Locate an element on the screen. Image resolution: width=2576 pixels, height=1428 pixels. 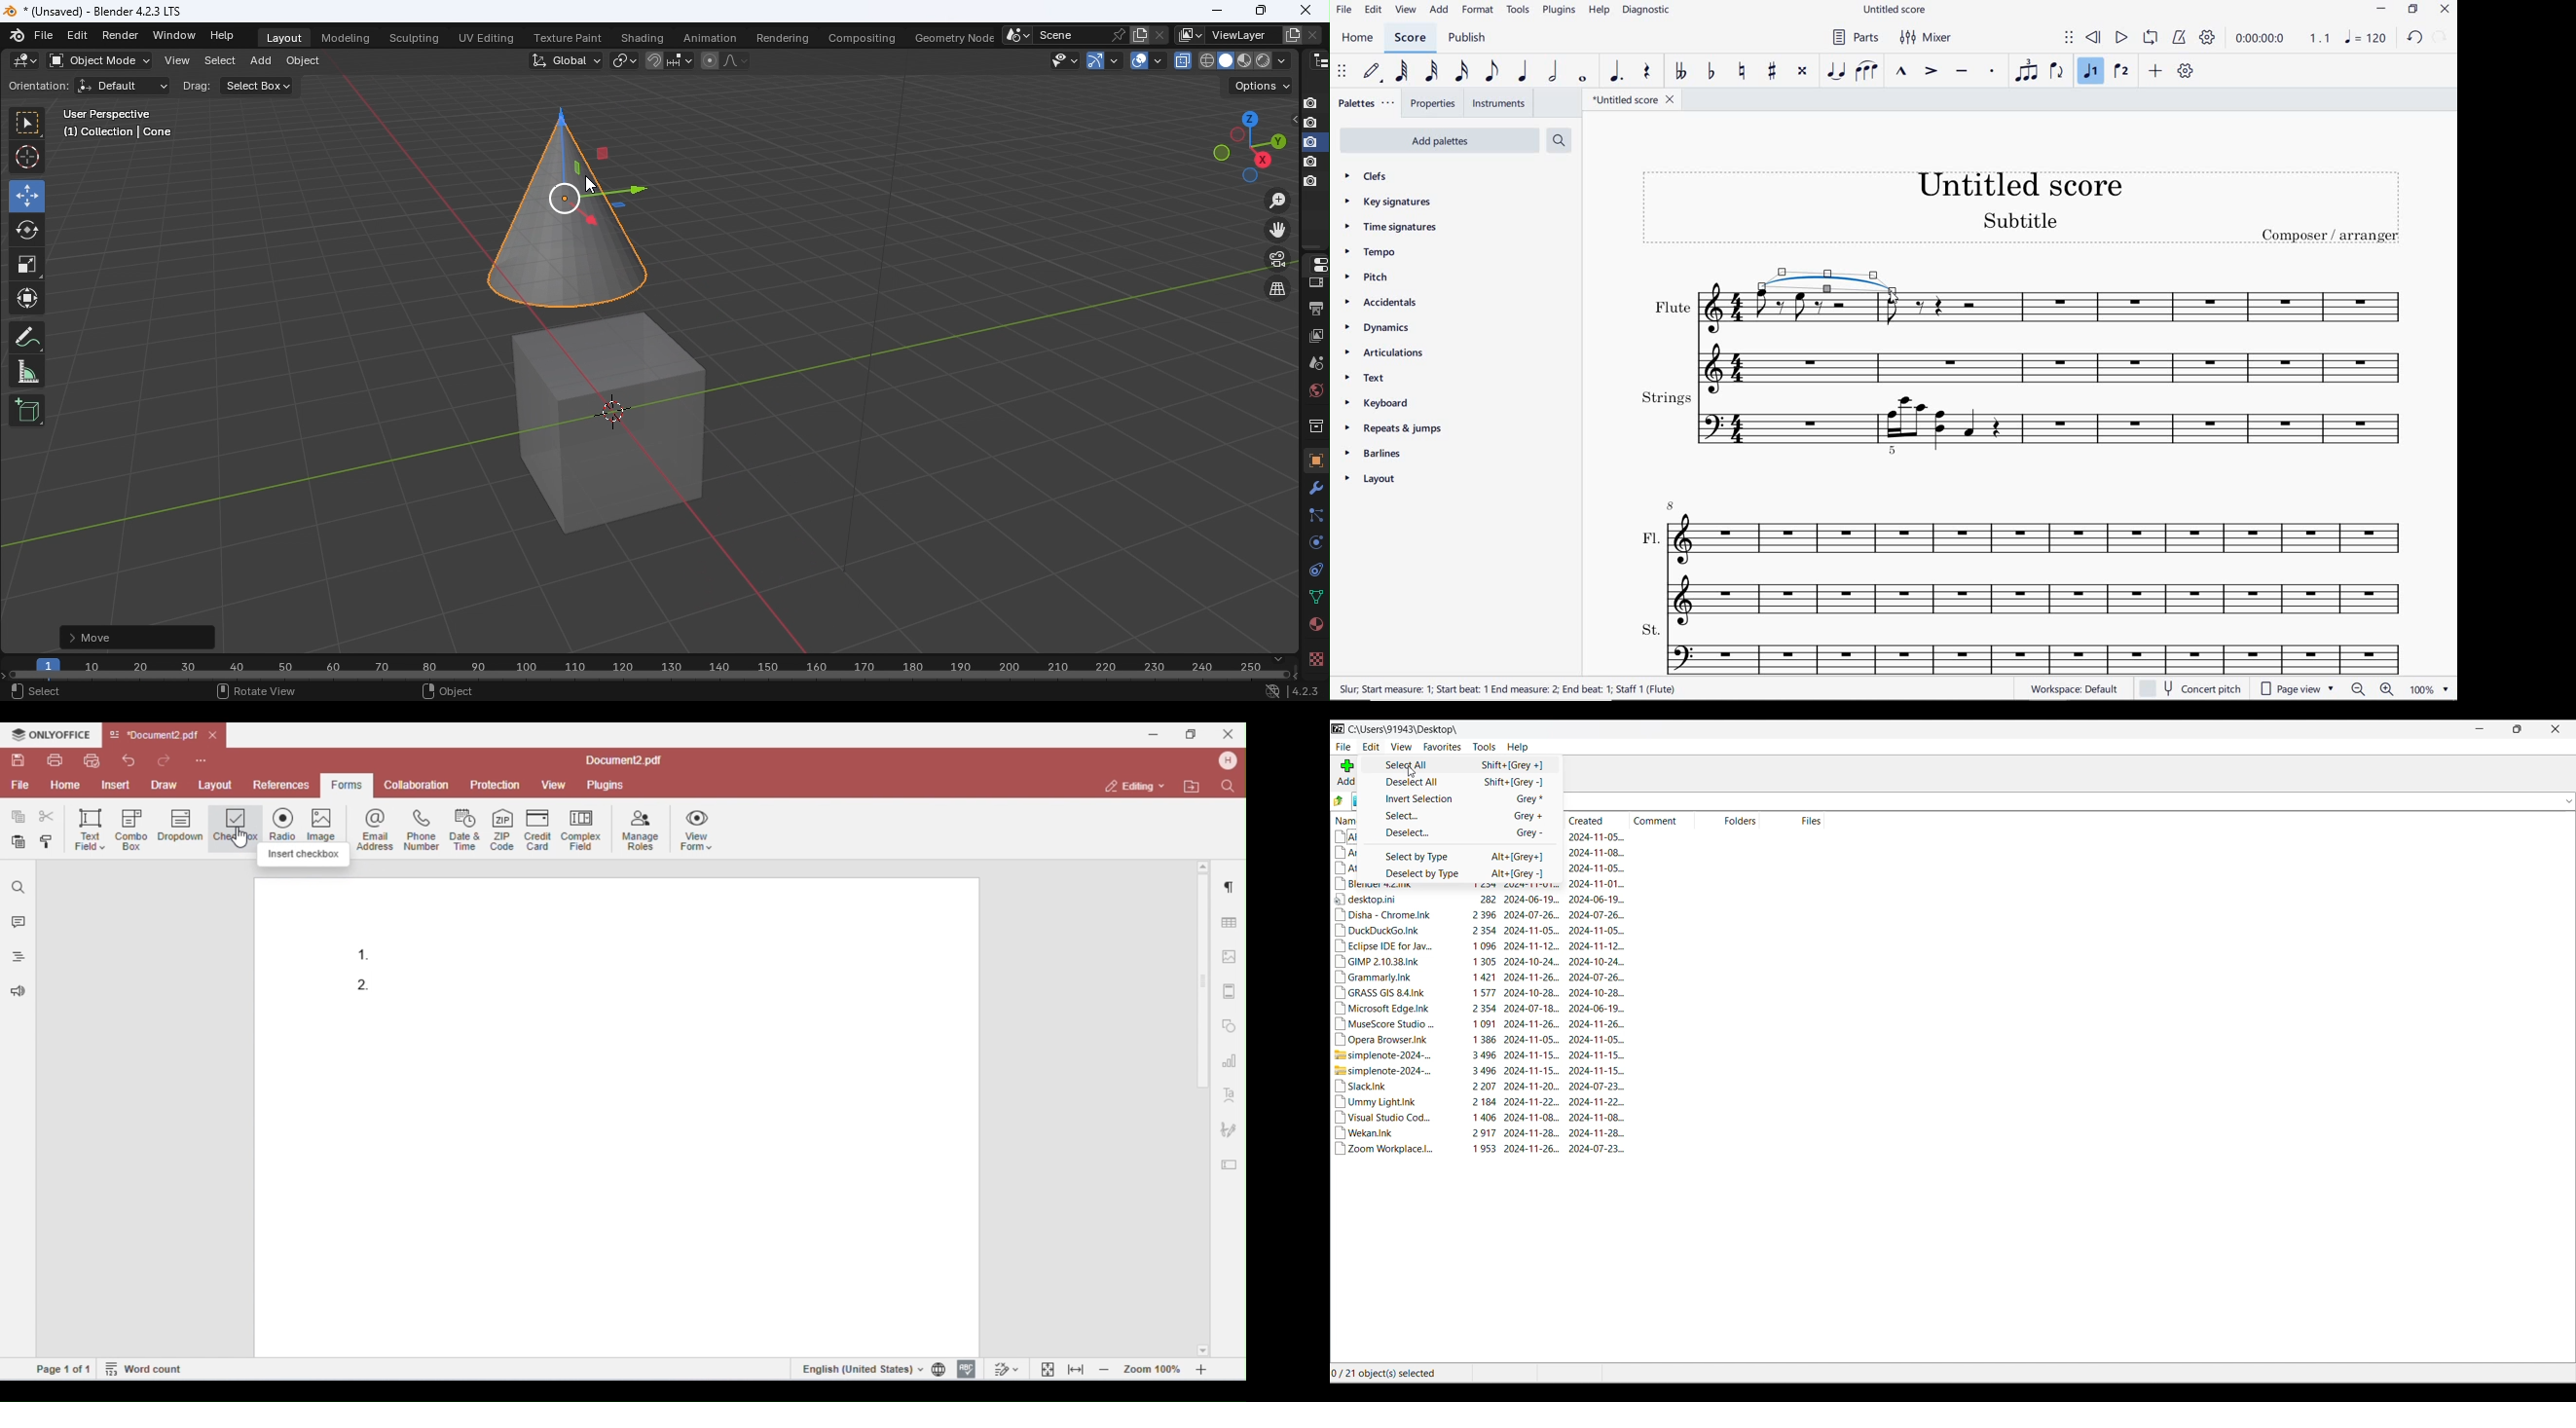
Editor type is located at coordinates (26, 60).